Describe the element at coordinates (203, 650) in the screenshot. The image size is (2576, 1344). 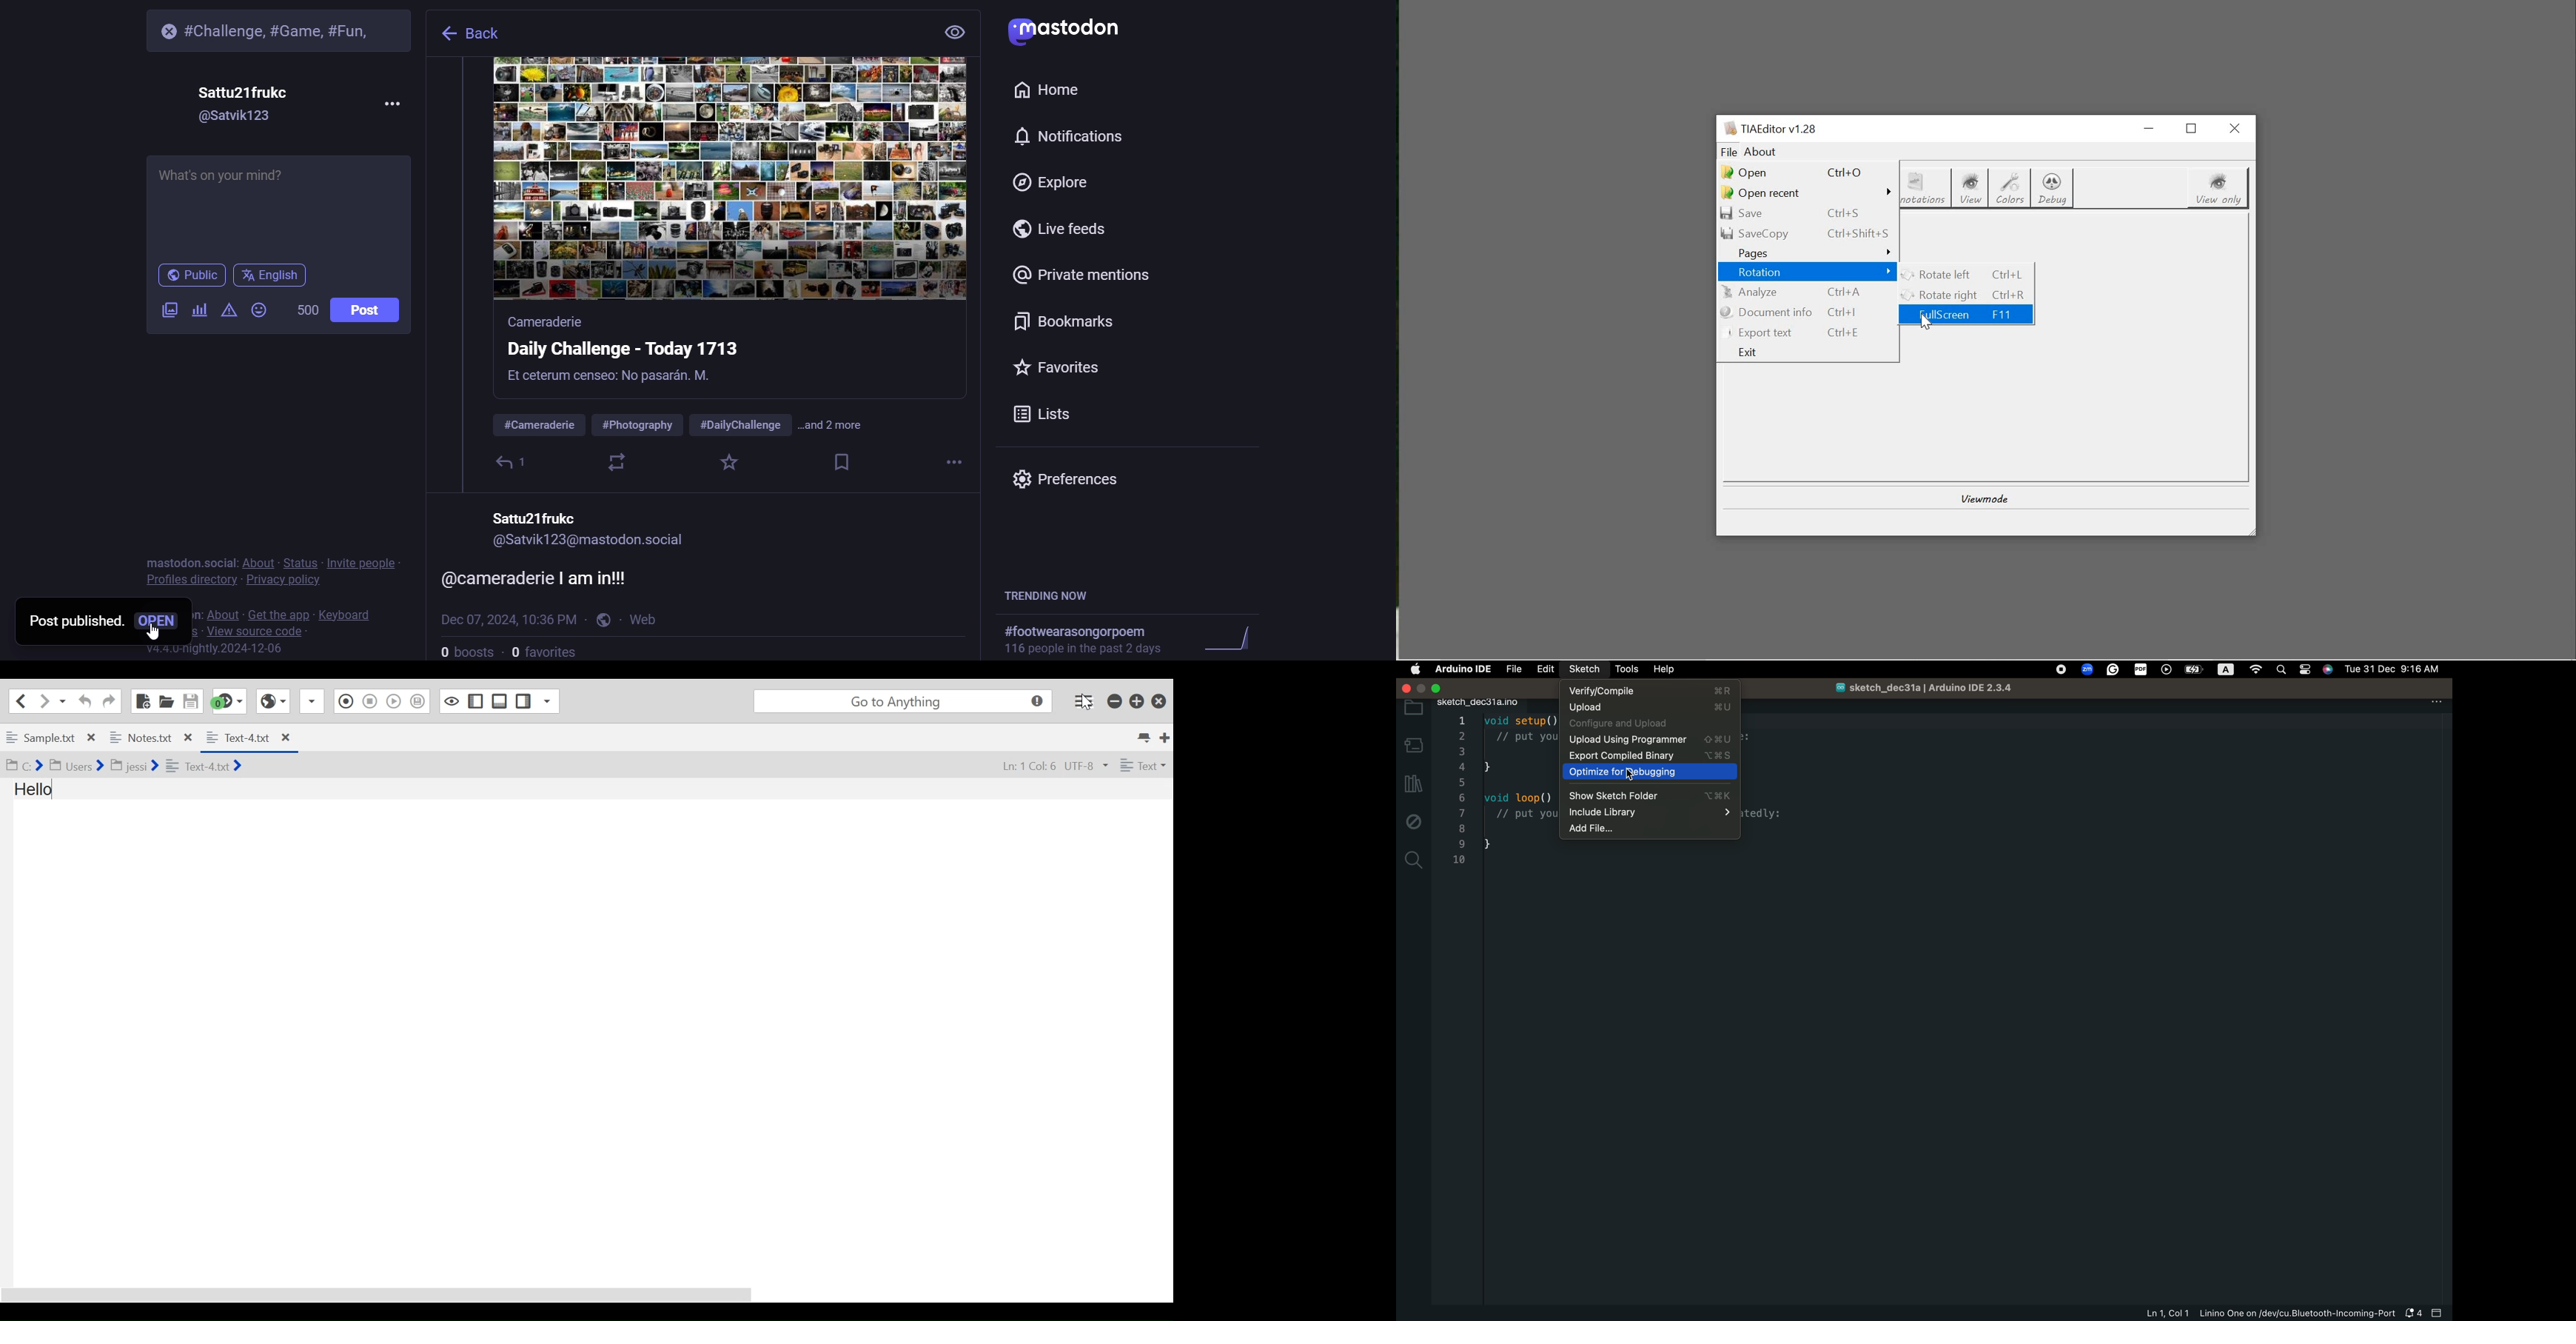
I see `v4.4.0-nightly.2024-12-06` at that location.